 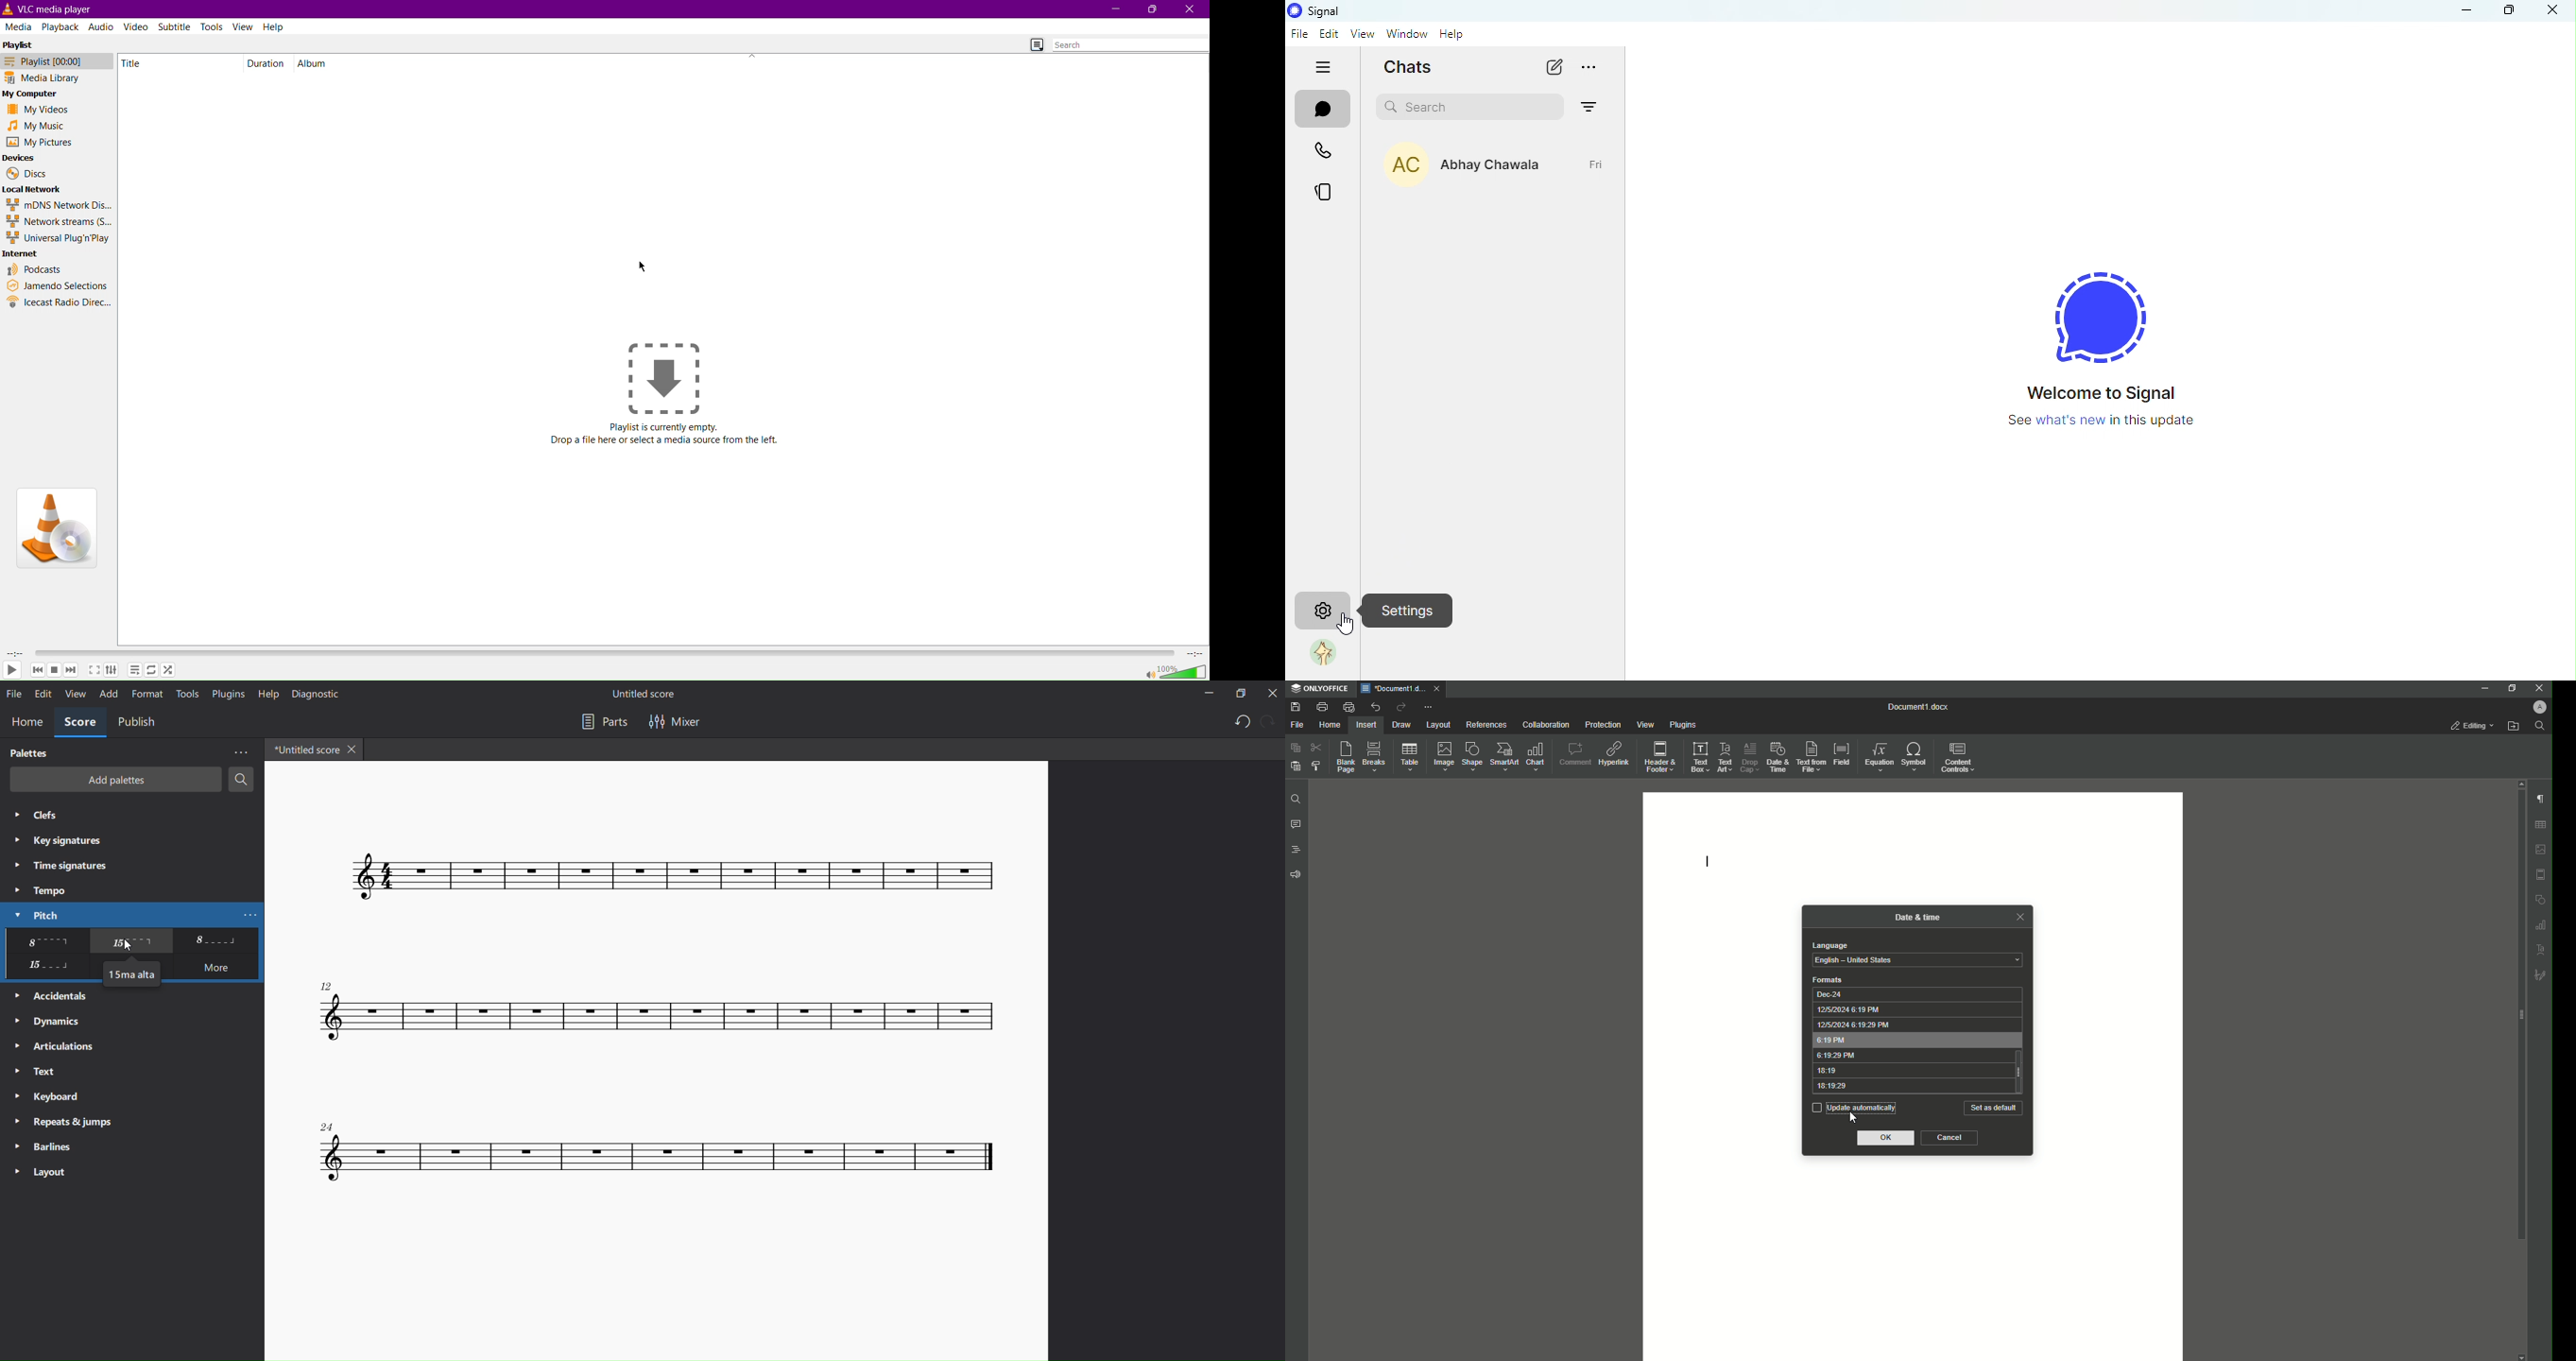 What do you see at coordinates (57, 204) in the screenshot?
I see `mDNS Network` at bounding box center [57, 204].